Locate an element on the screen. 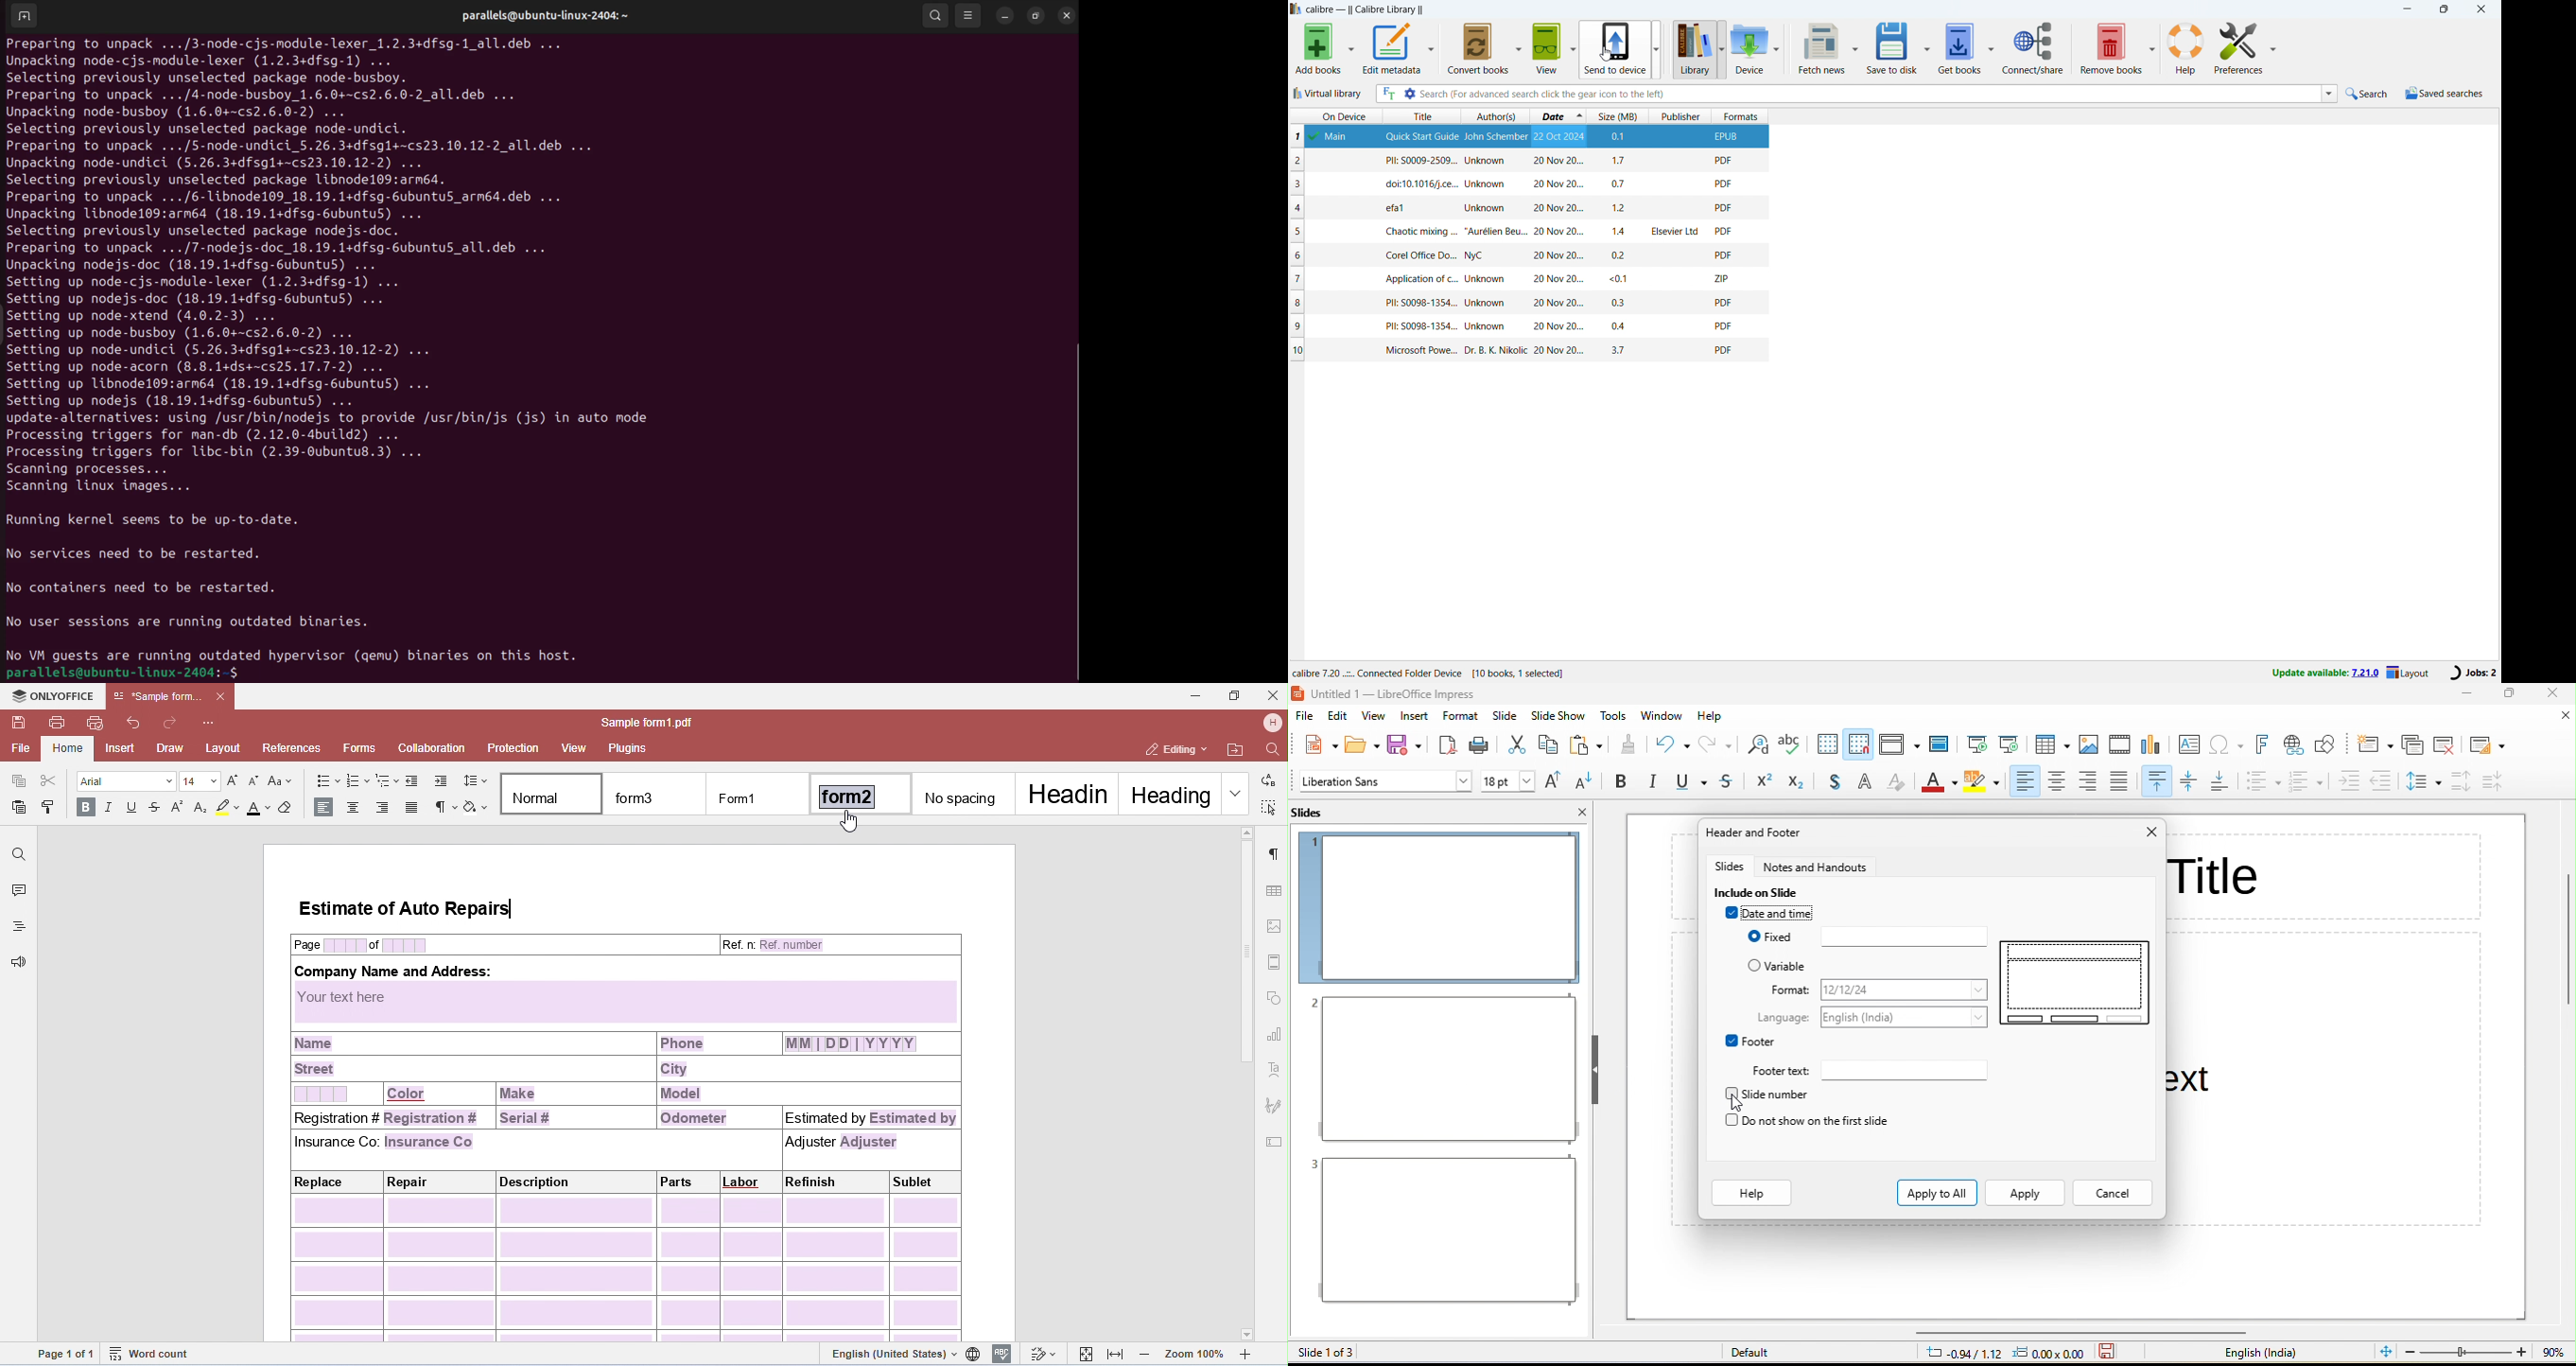  slide is located at coordinates (2075, 982).